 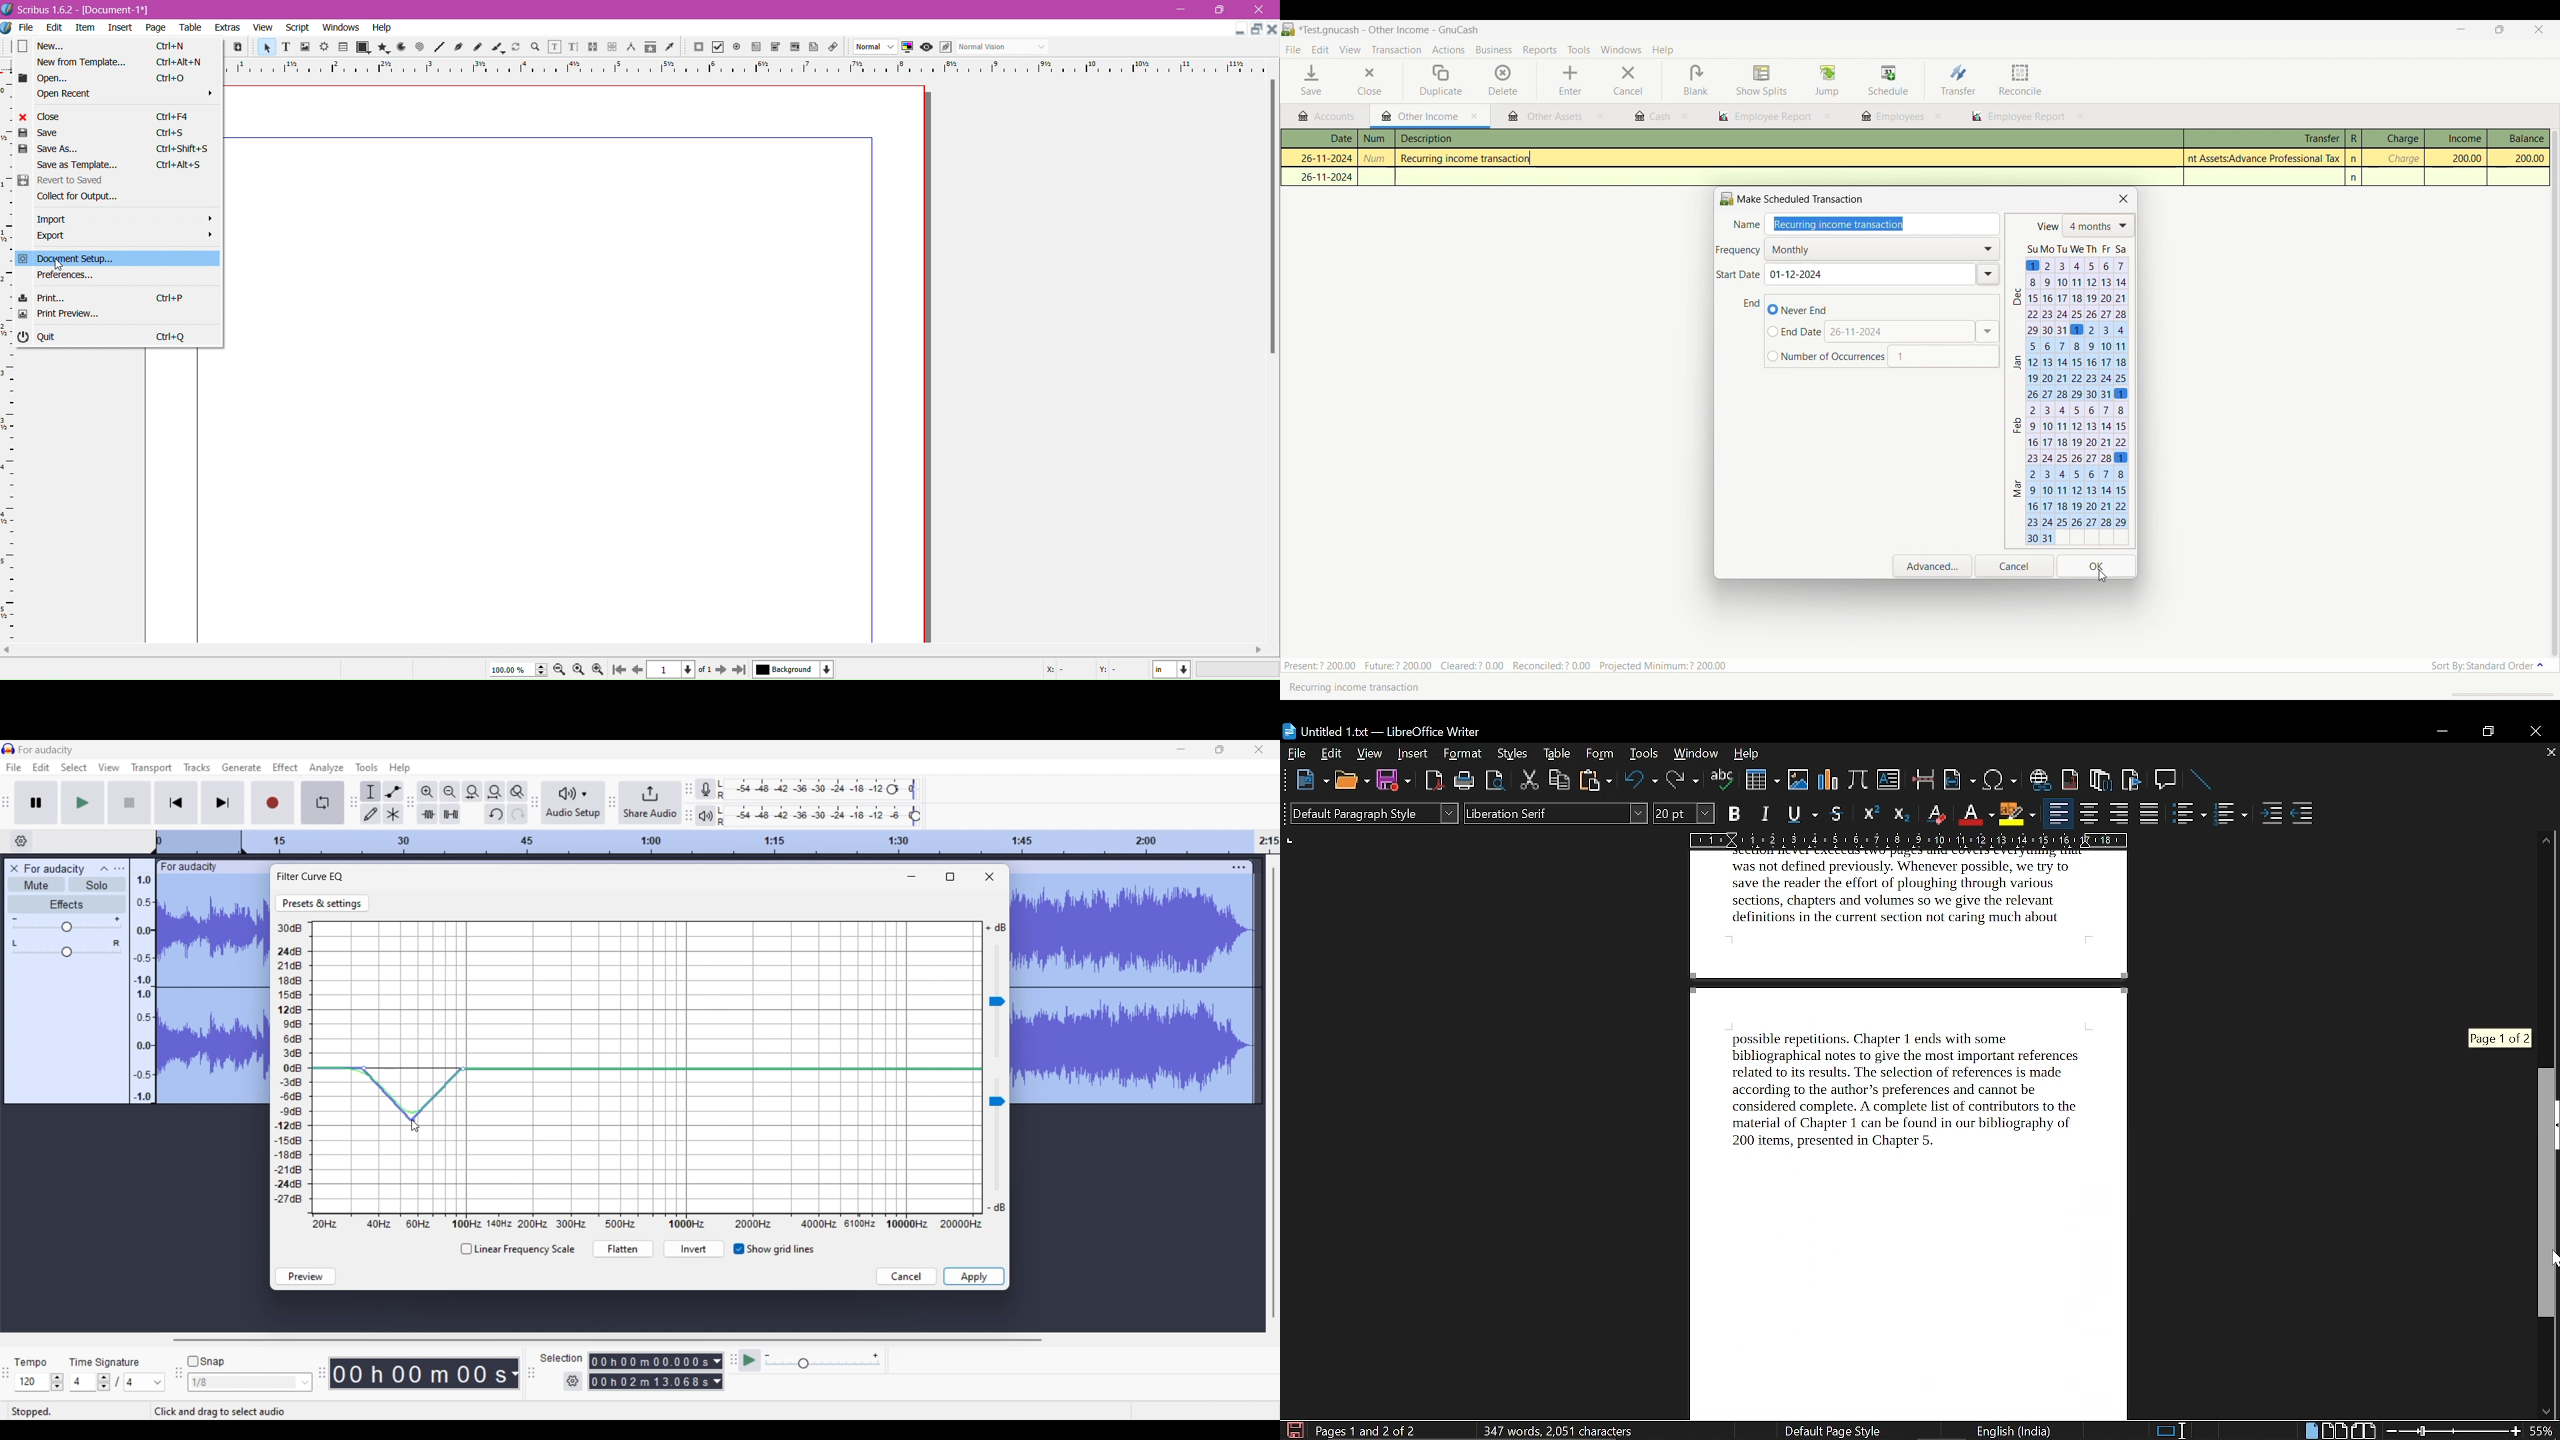 I want to click on Increase/Decrease time signature, so click(x=104, y=1382).